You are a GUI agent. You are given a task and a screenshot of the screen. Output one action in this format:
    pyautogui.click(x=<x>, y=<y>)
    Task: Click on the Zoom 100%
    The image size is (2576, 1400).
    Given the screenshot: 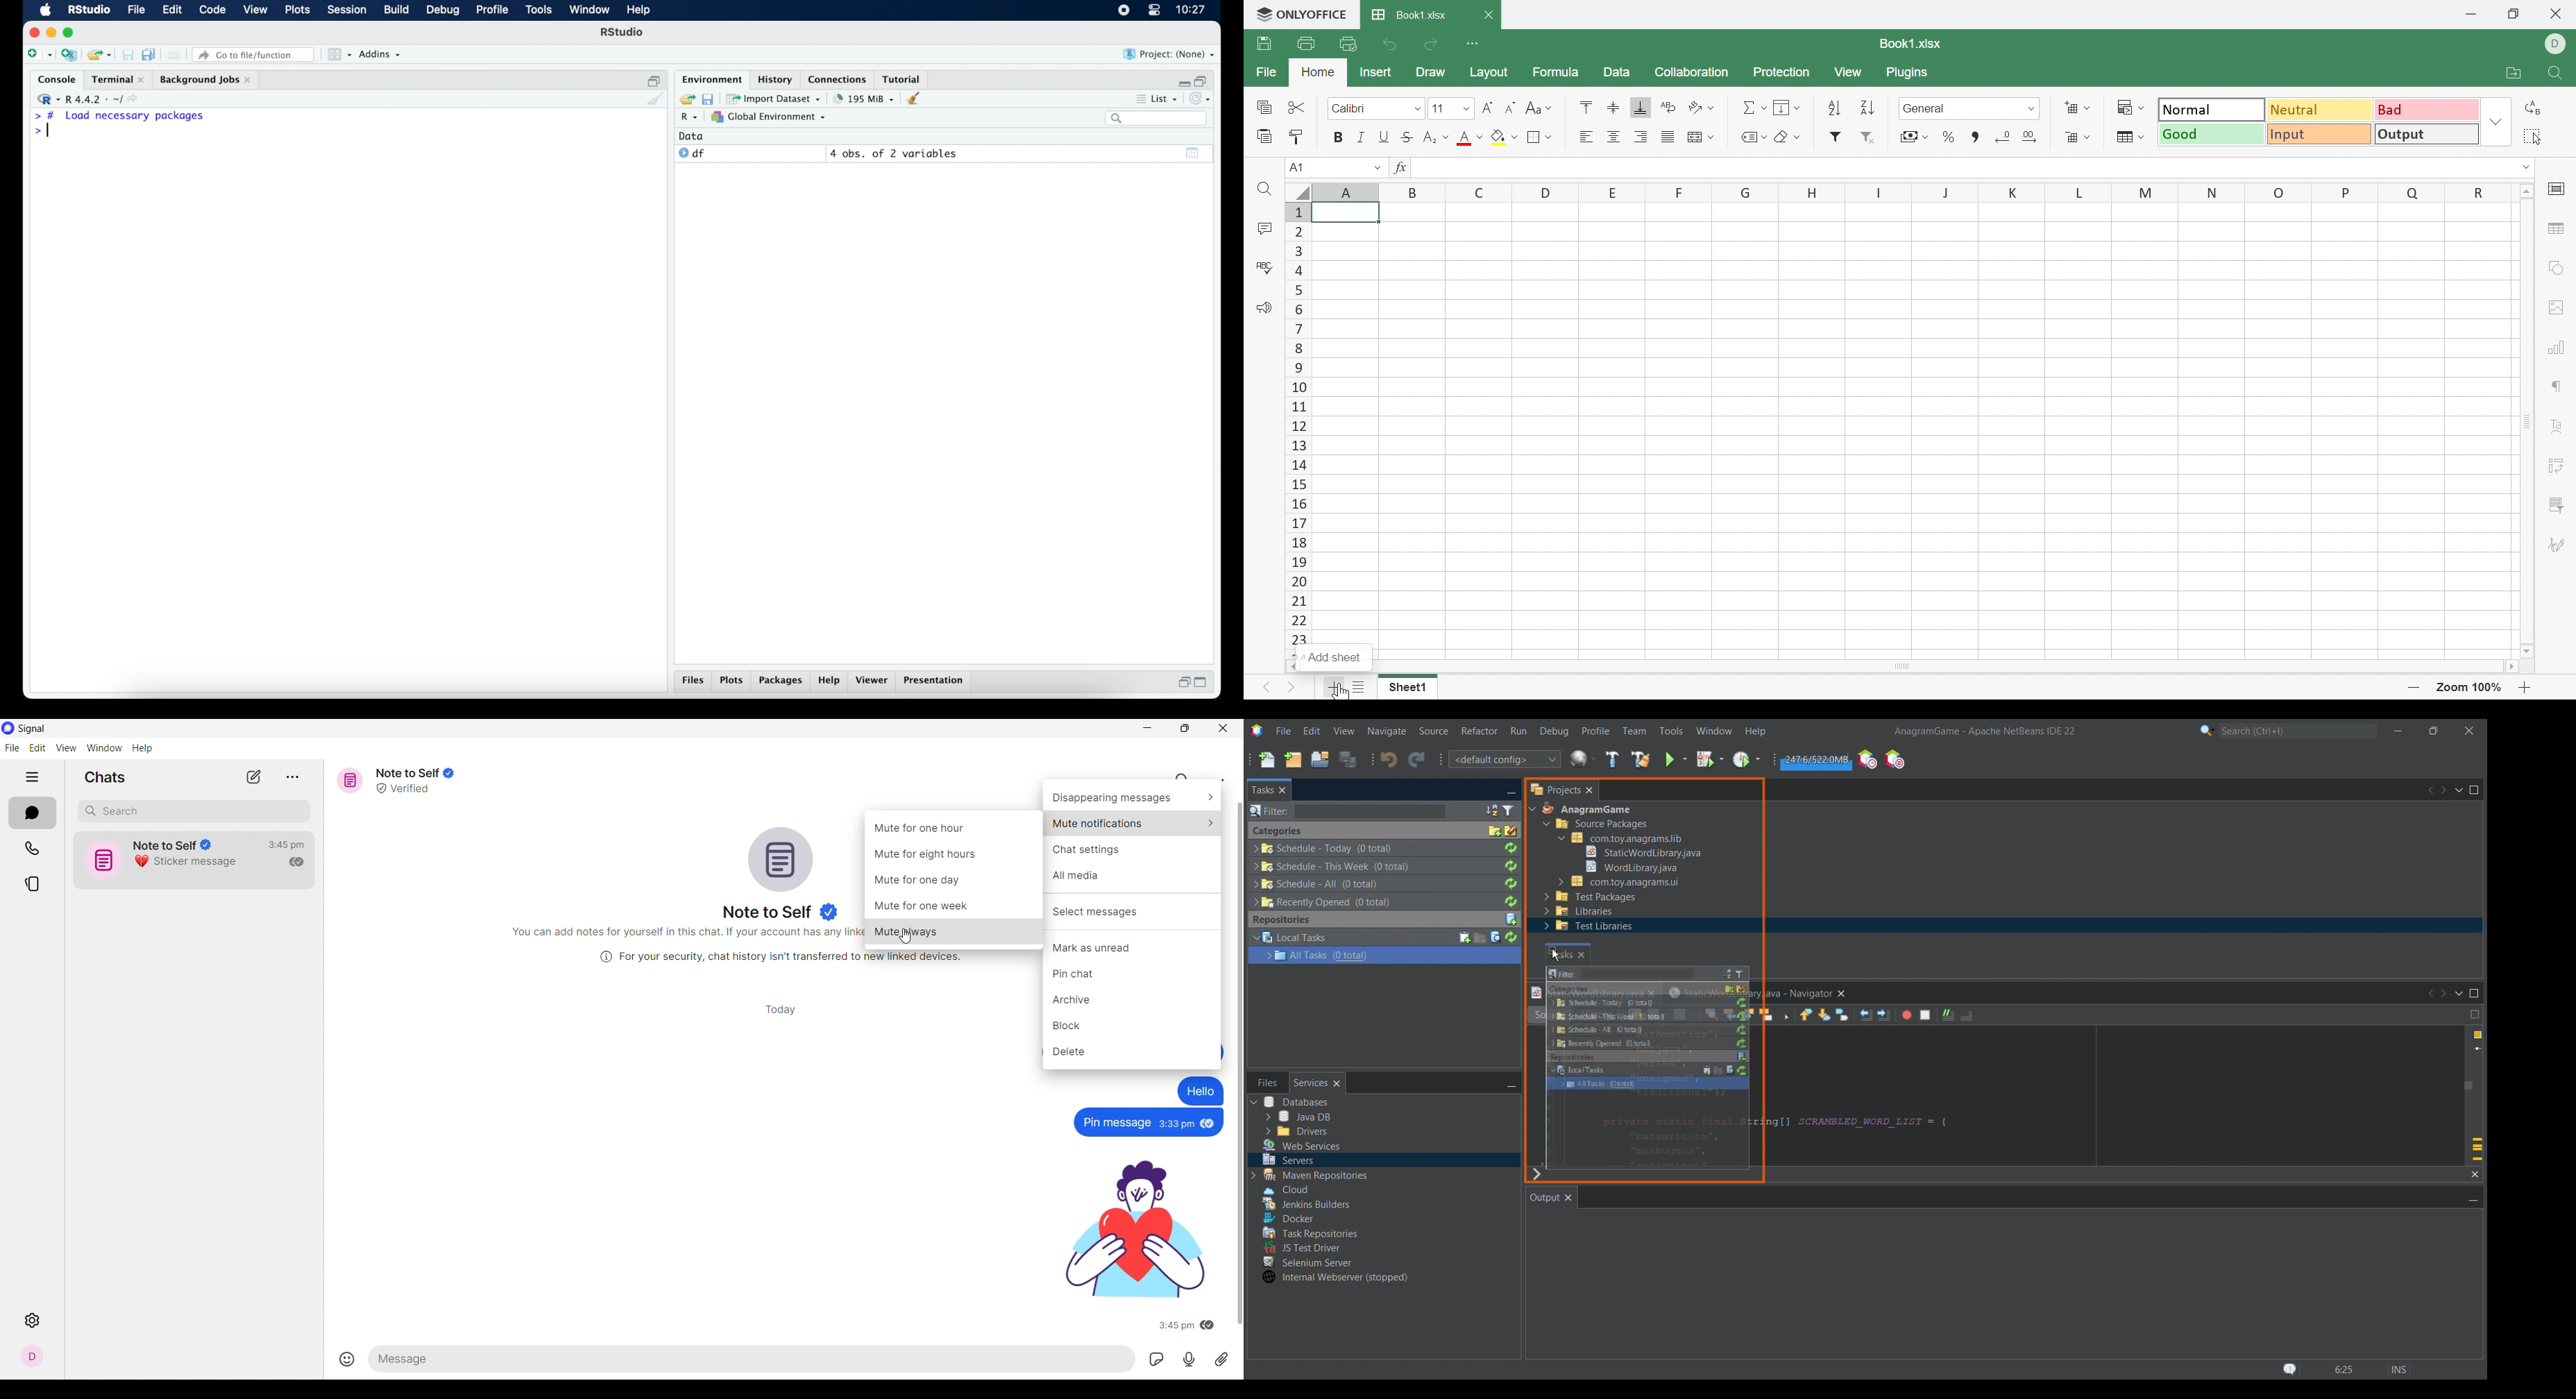 What is the action you would take?
    pyautogui.click(x=2468, y=686)
    